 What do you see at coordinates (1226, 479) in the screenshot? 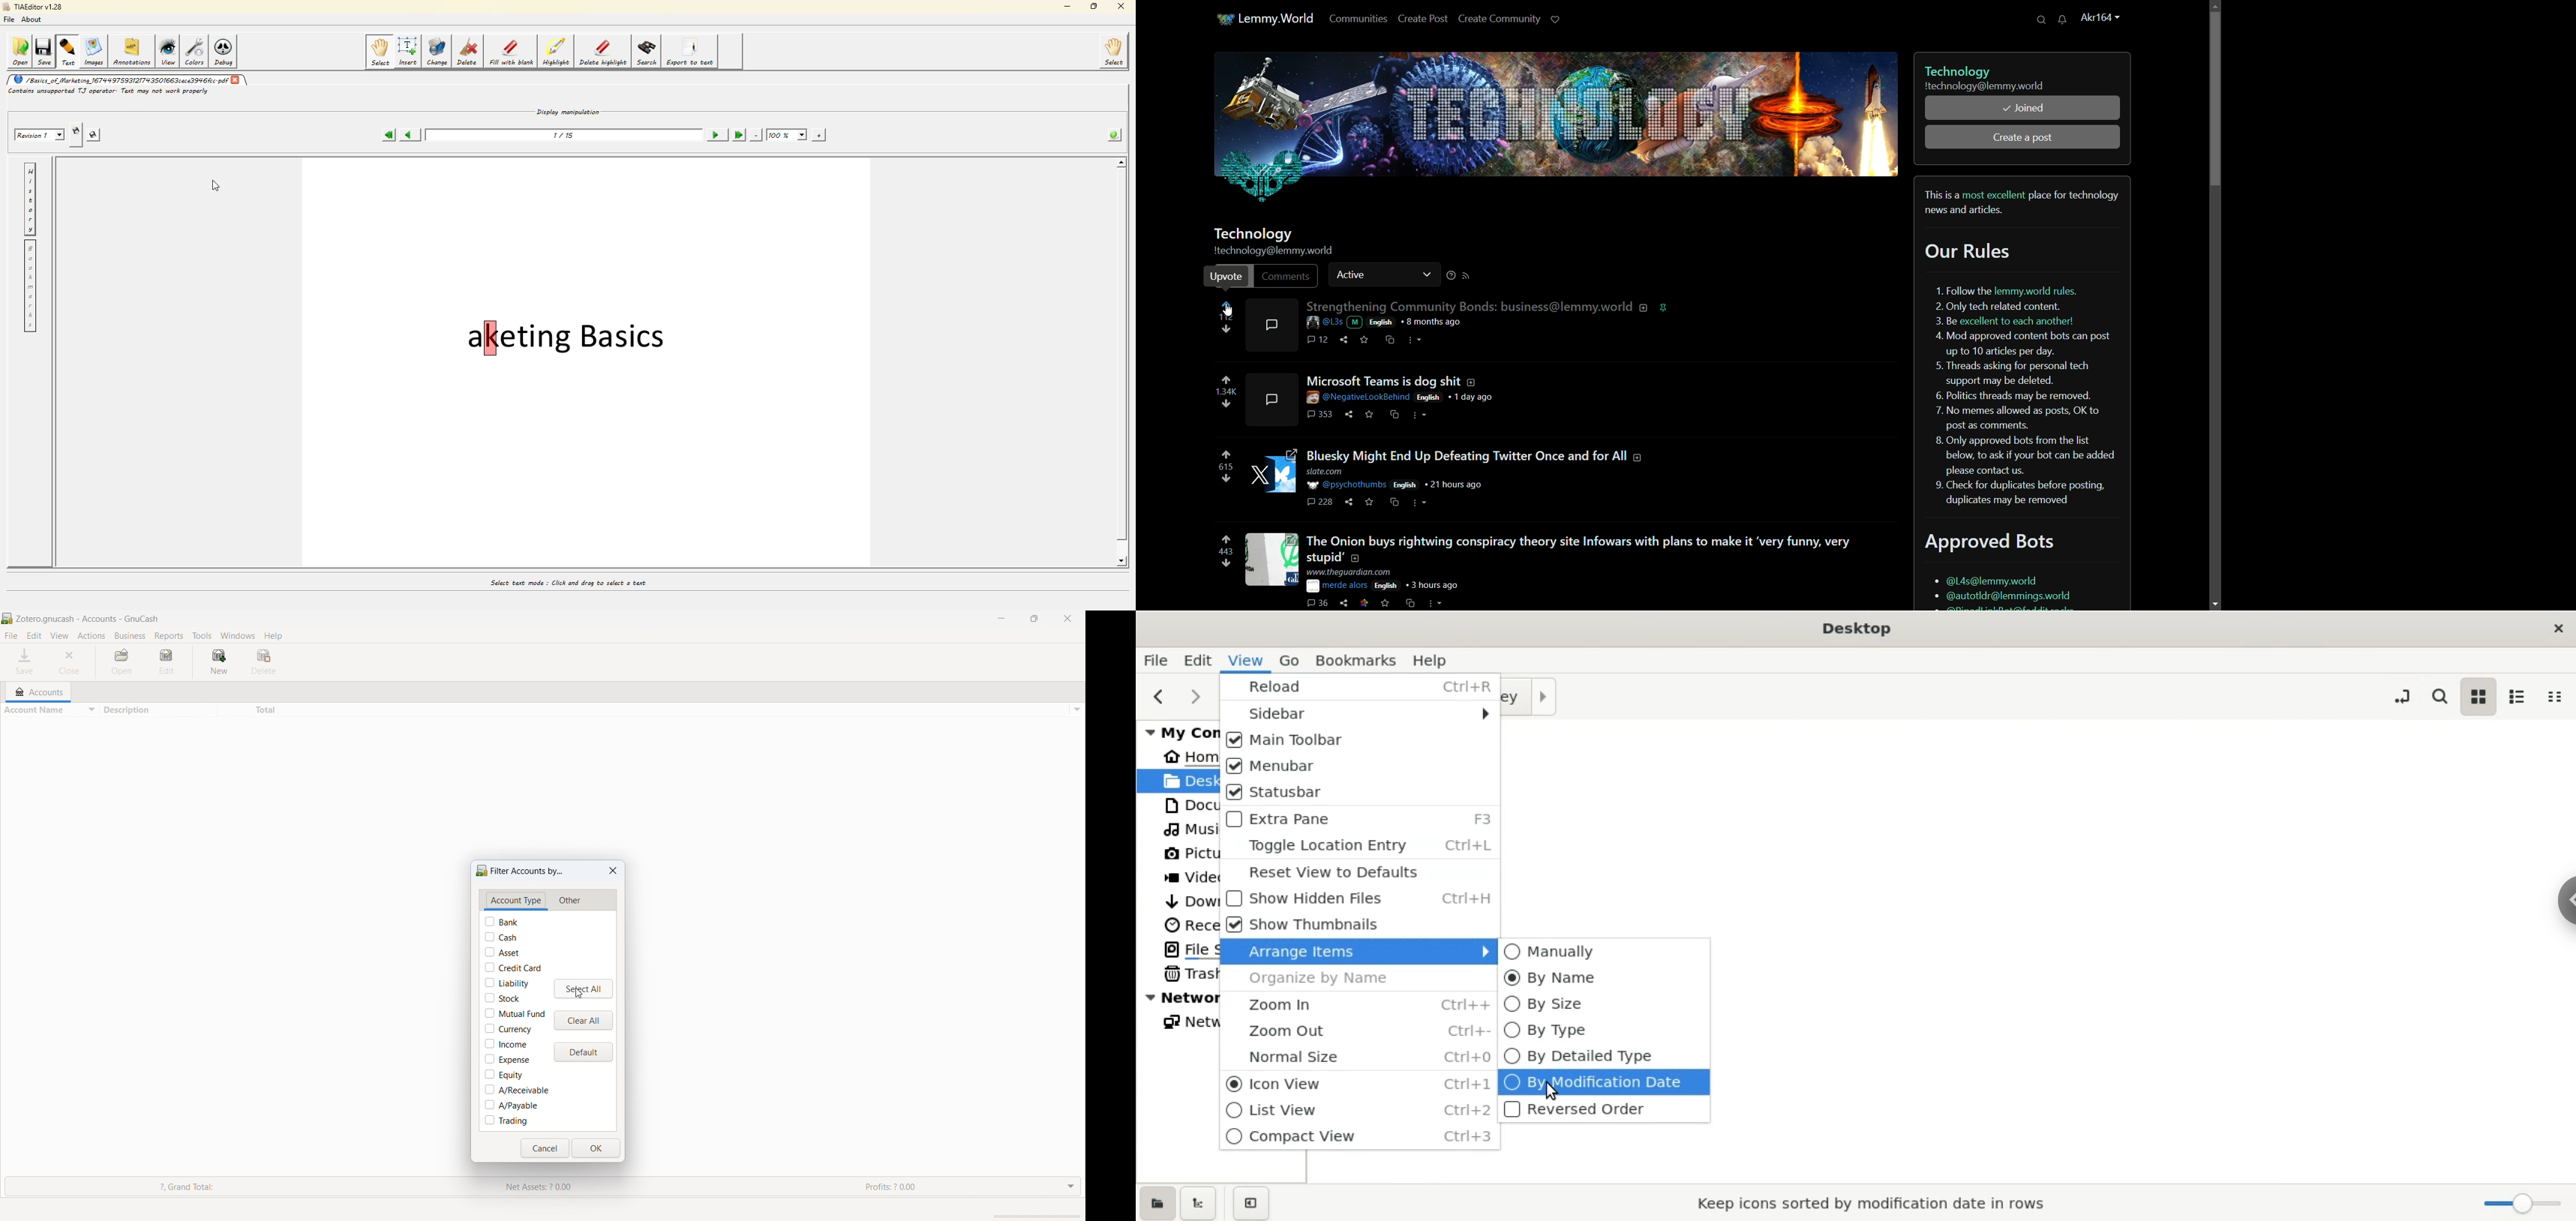
I see `downvote` at bounding box center [1226, 479].